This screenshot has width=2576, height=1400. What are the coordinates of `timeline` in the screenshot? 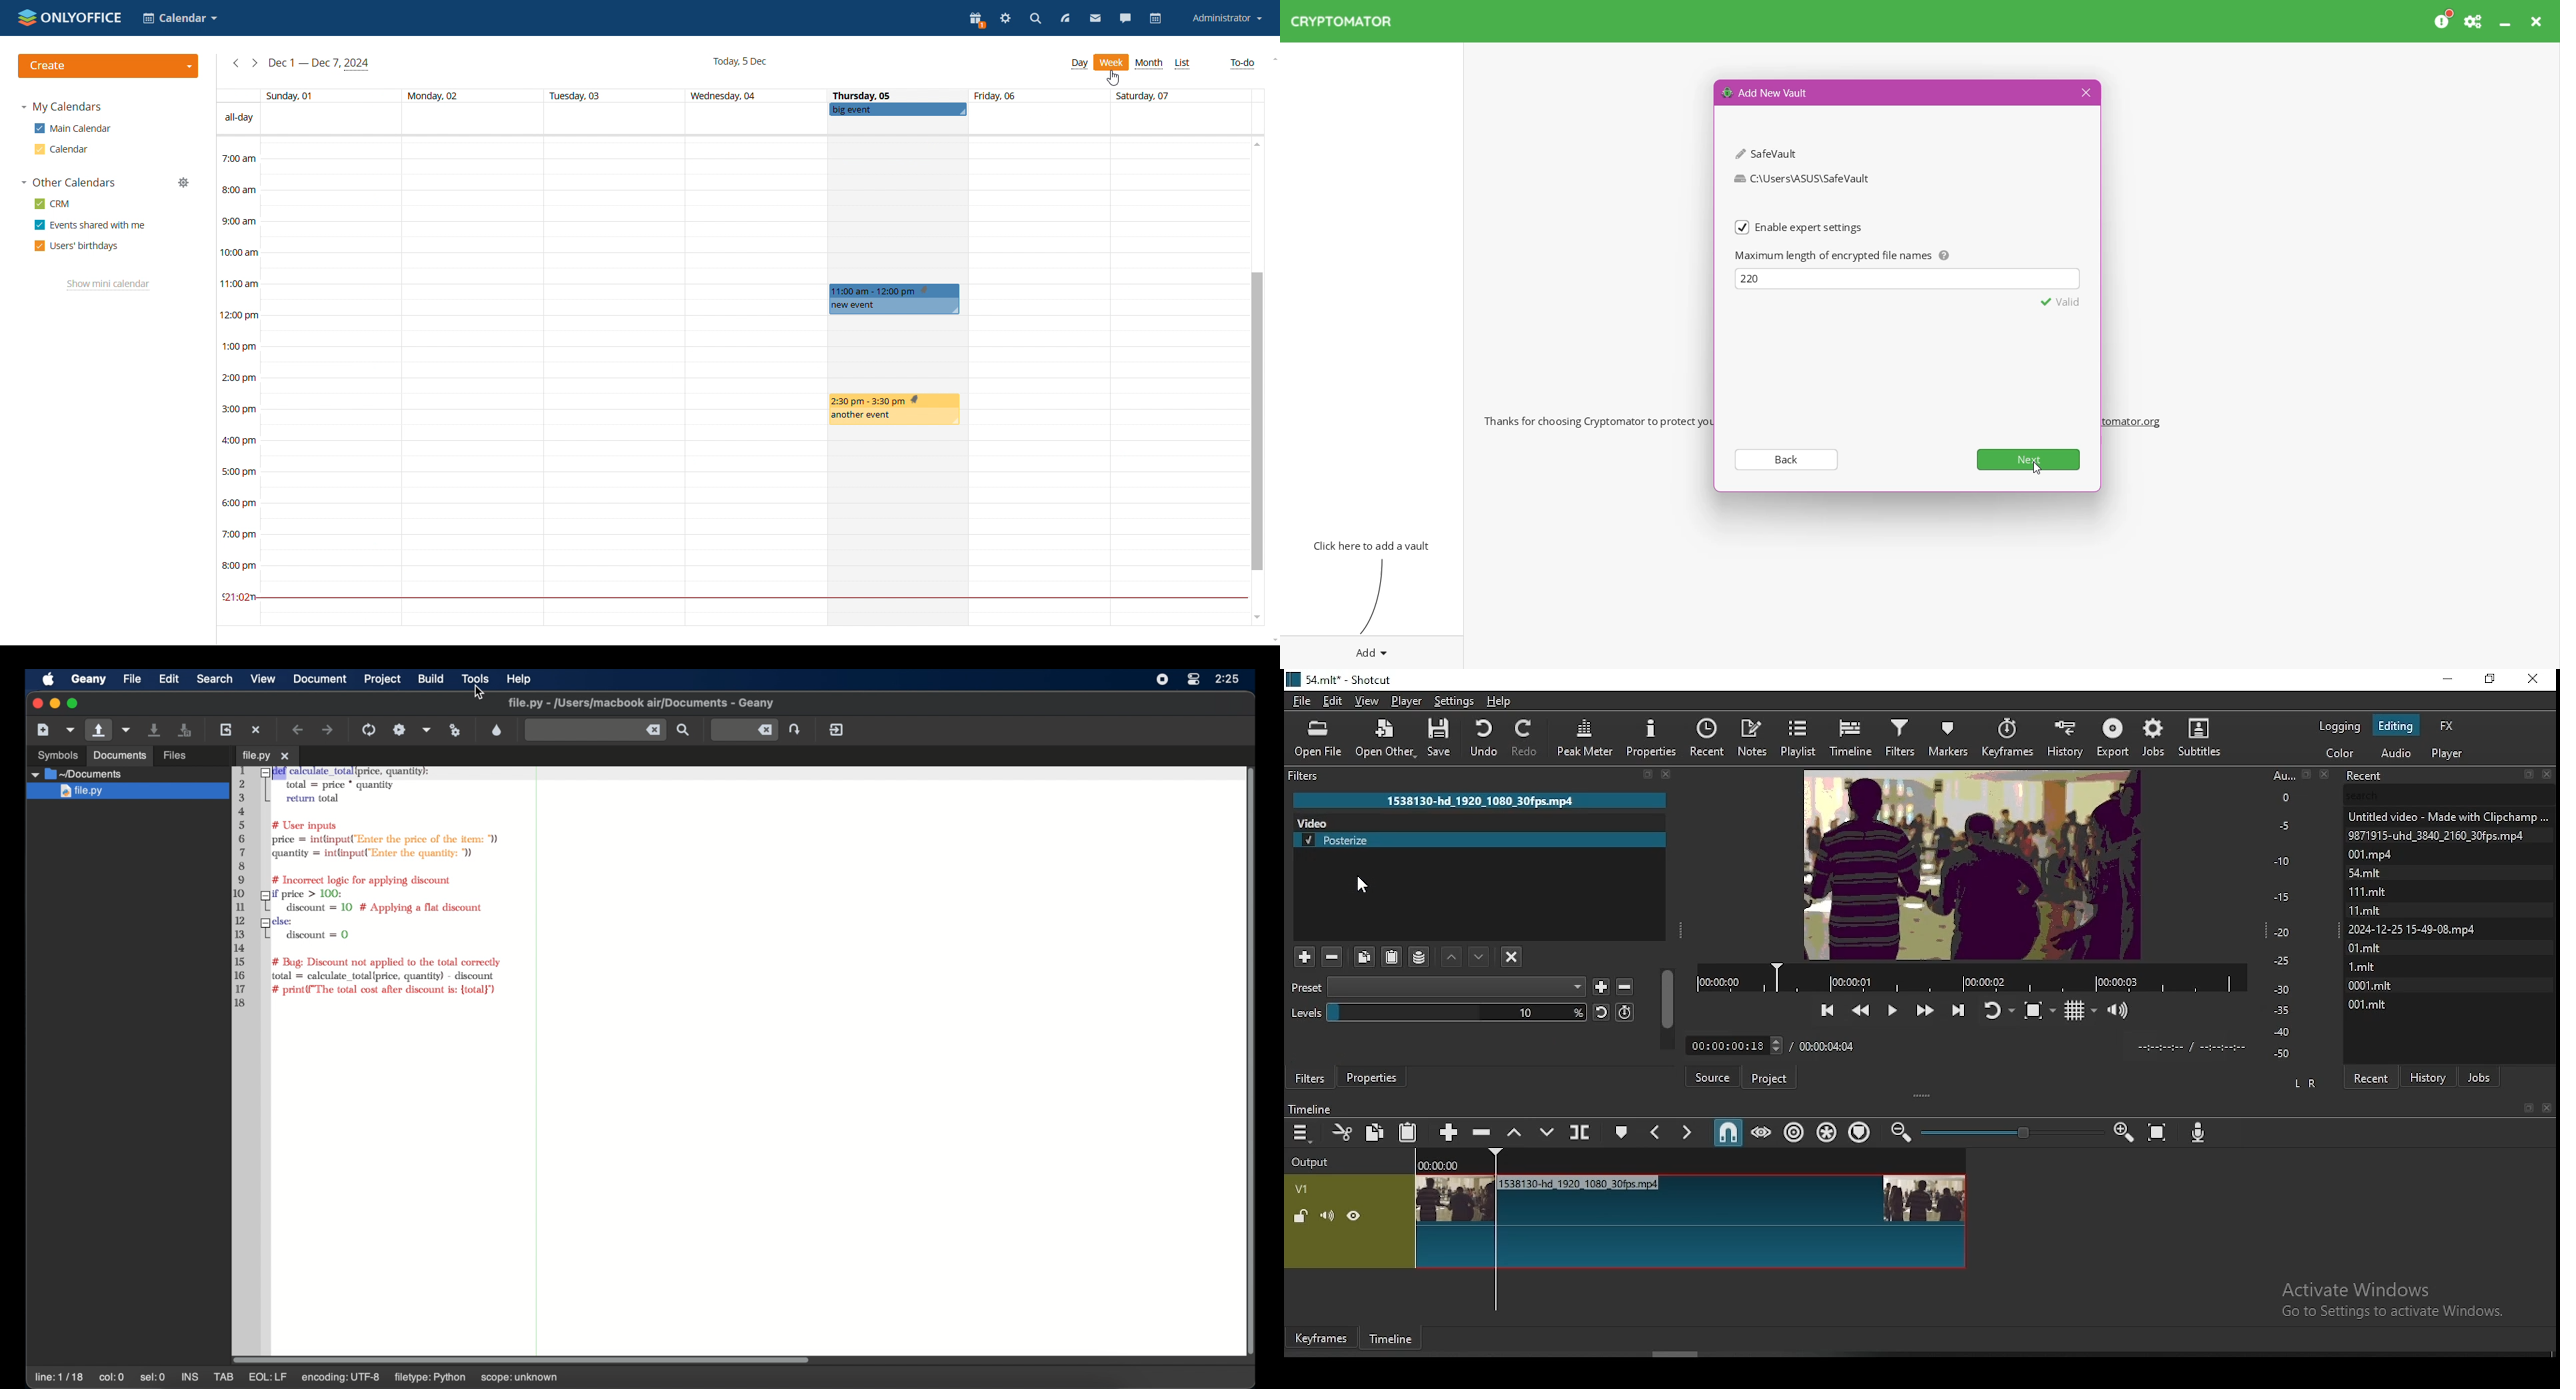 It's located at (1395, 1341).